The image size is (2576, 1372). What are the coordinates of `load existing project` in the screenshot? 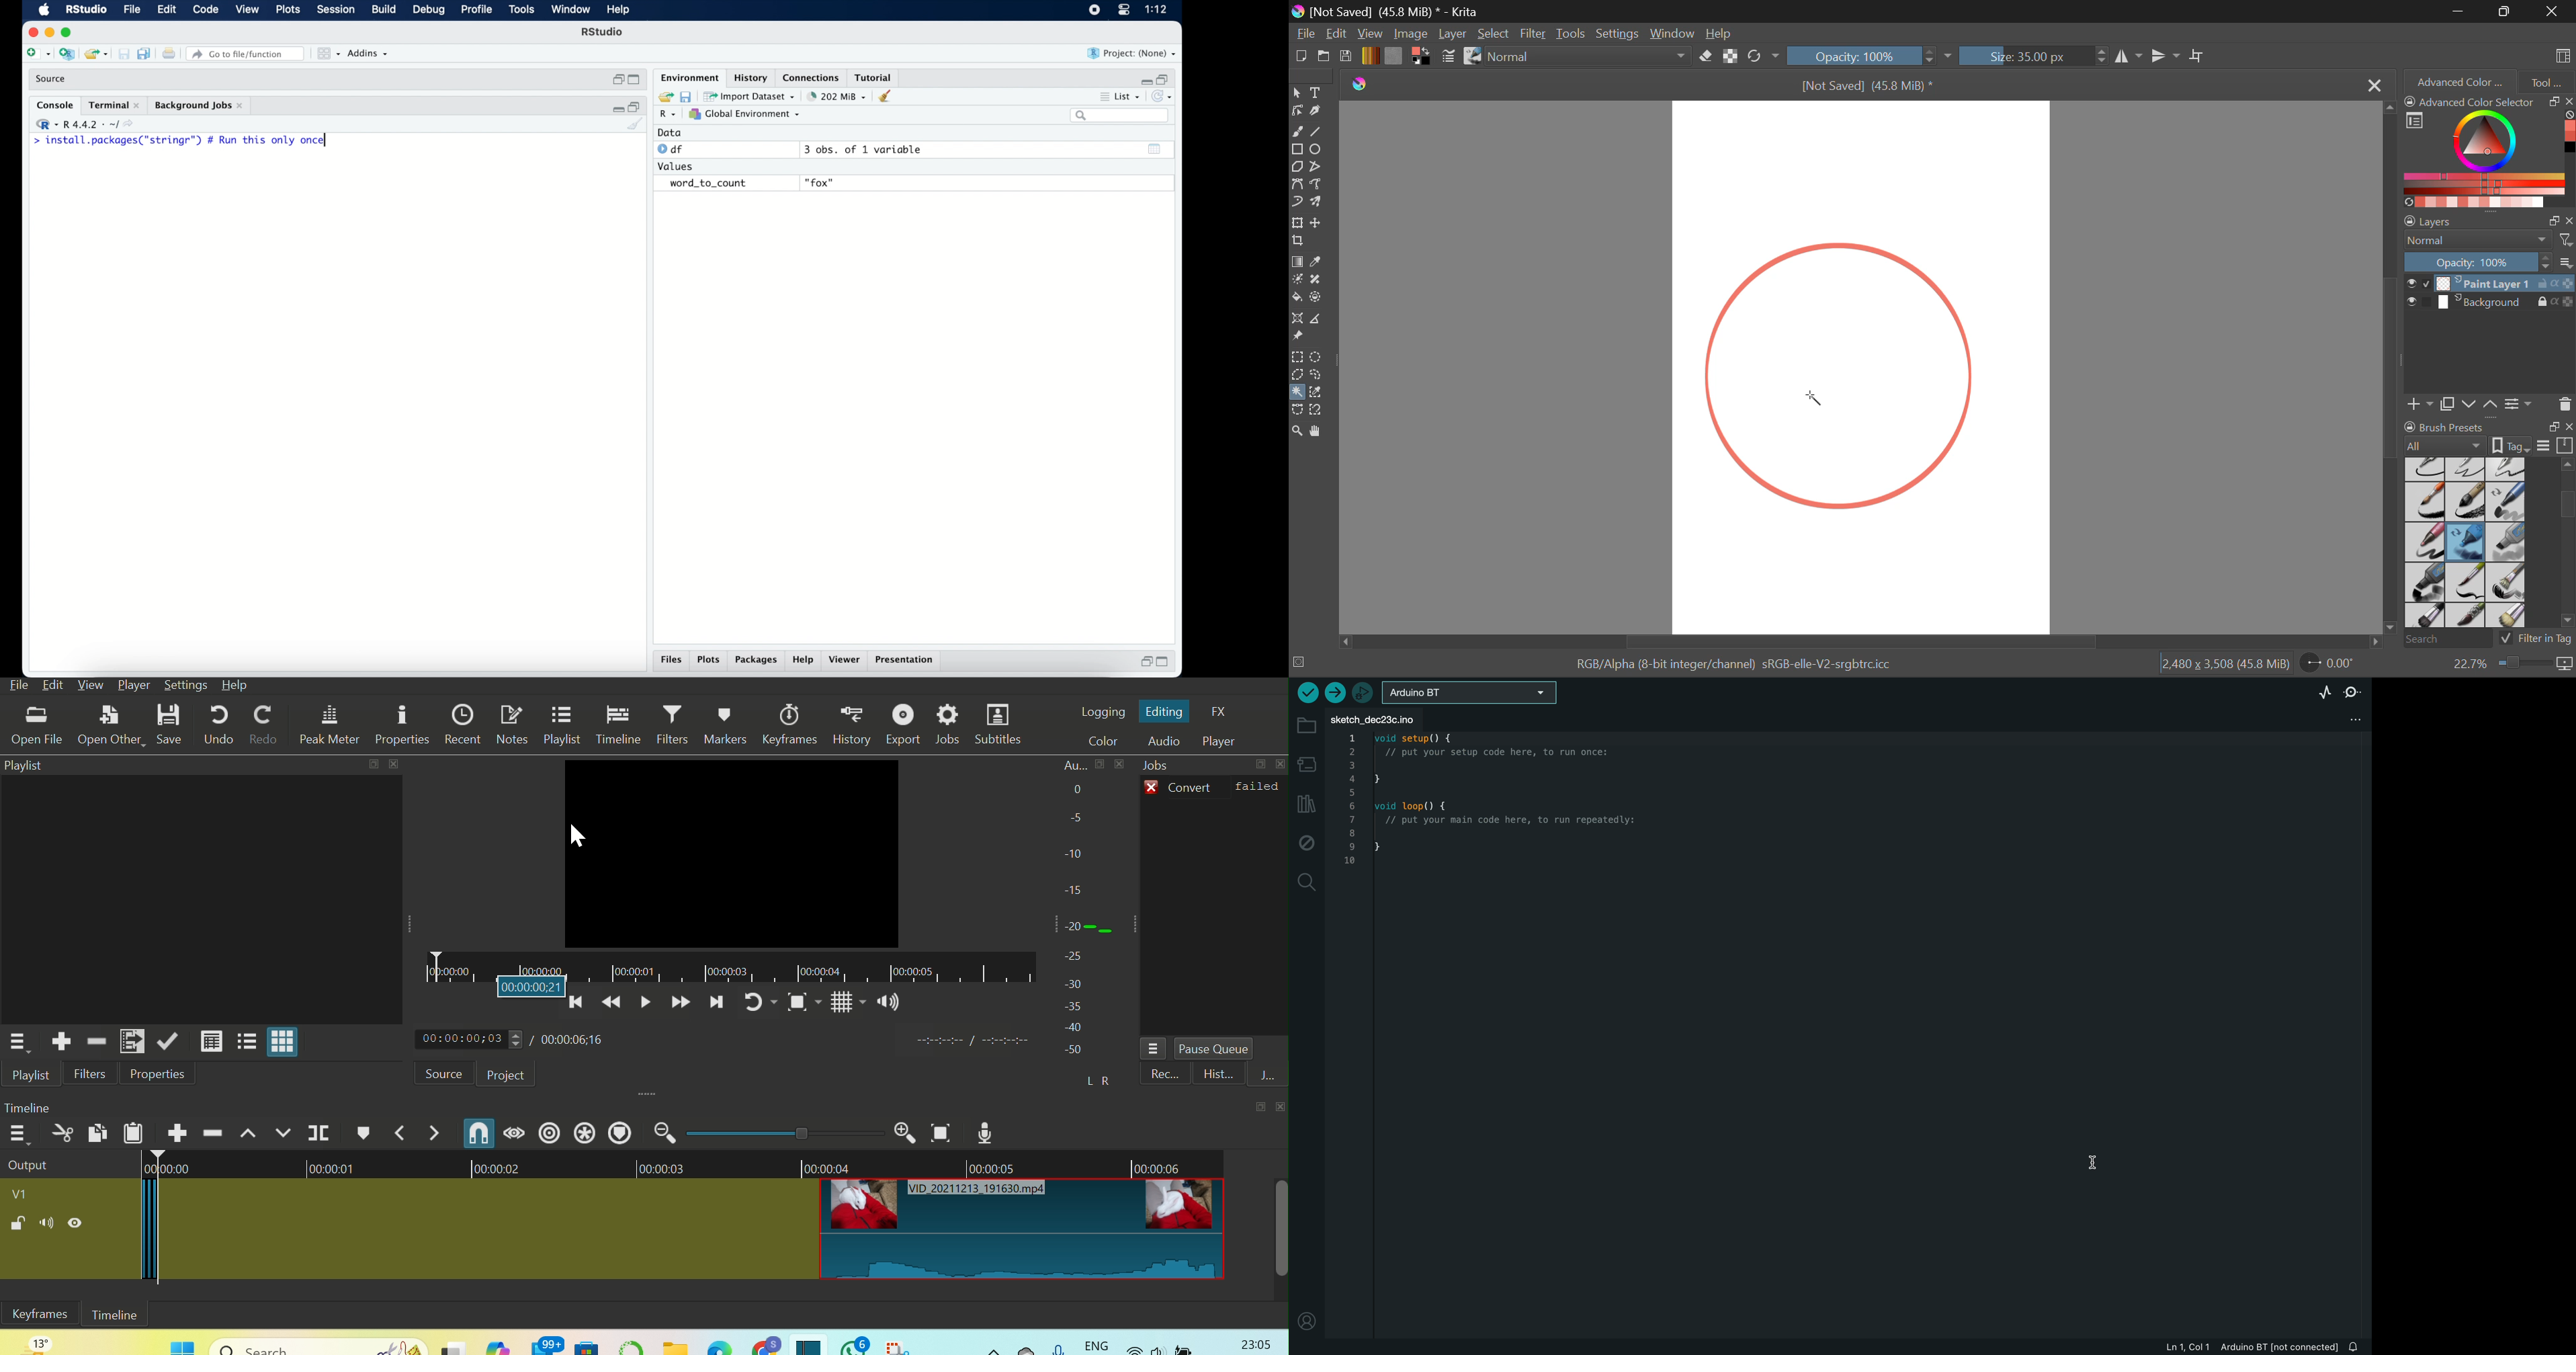 It's located at (98, 55).